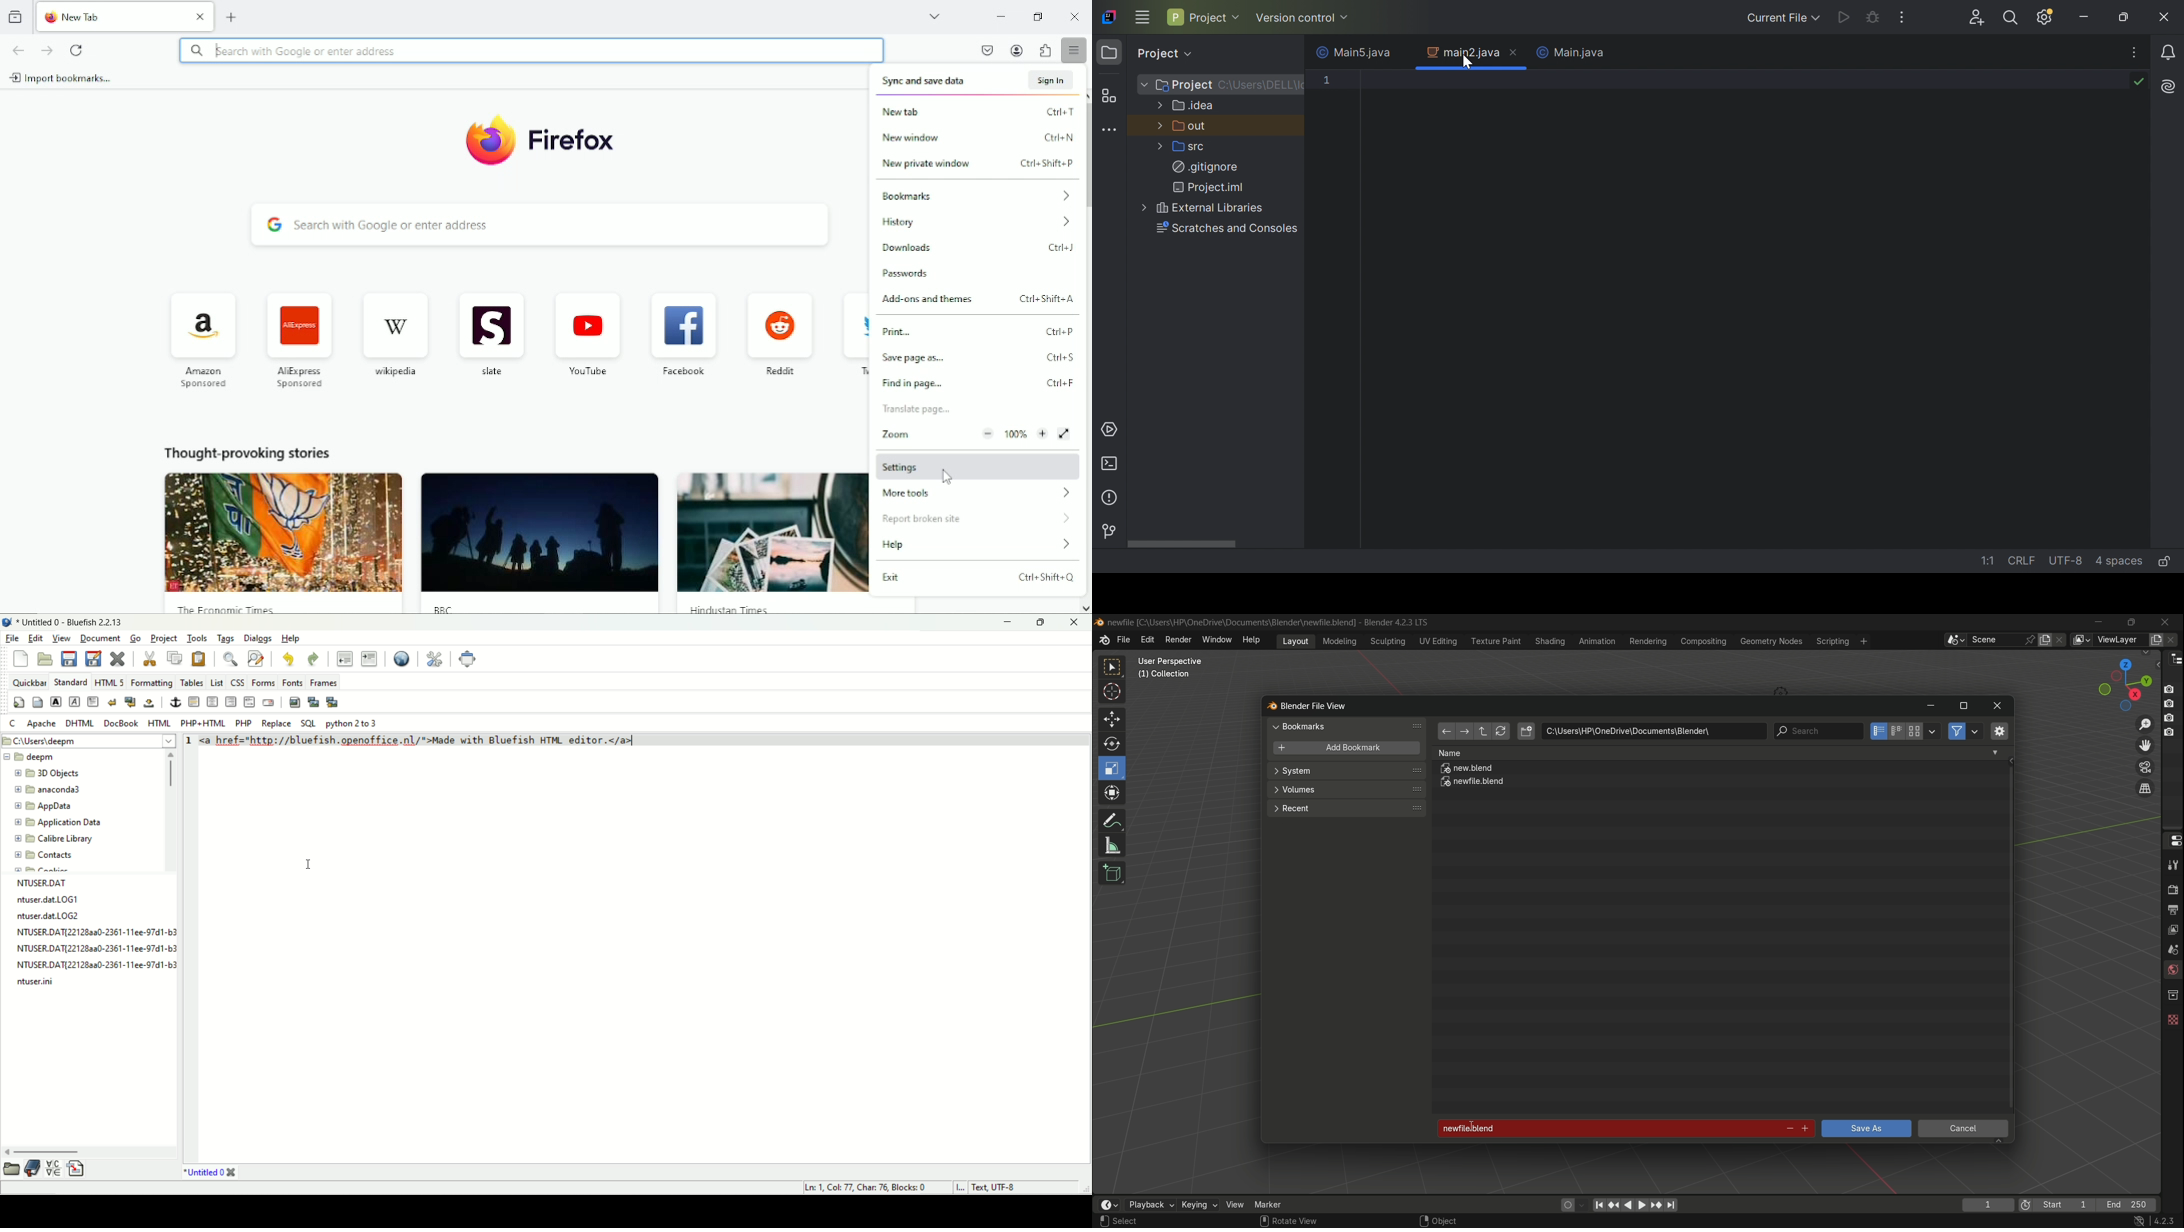  Describe the element at coordinates (1074, 15) in the screenshot. I see `Close` at that location.